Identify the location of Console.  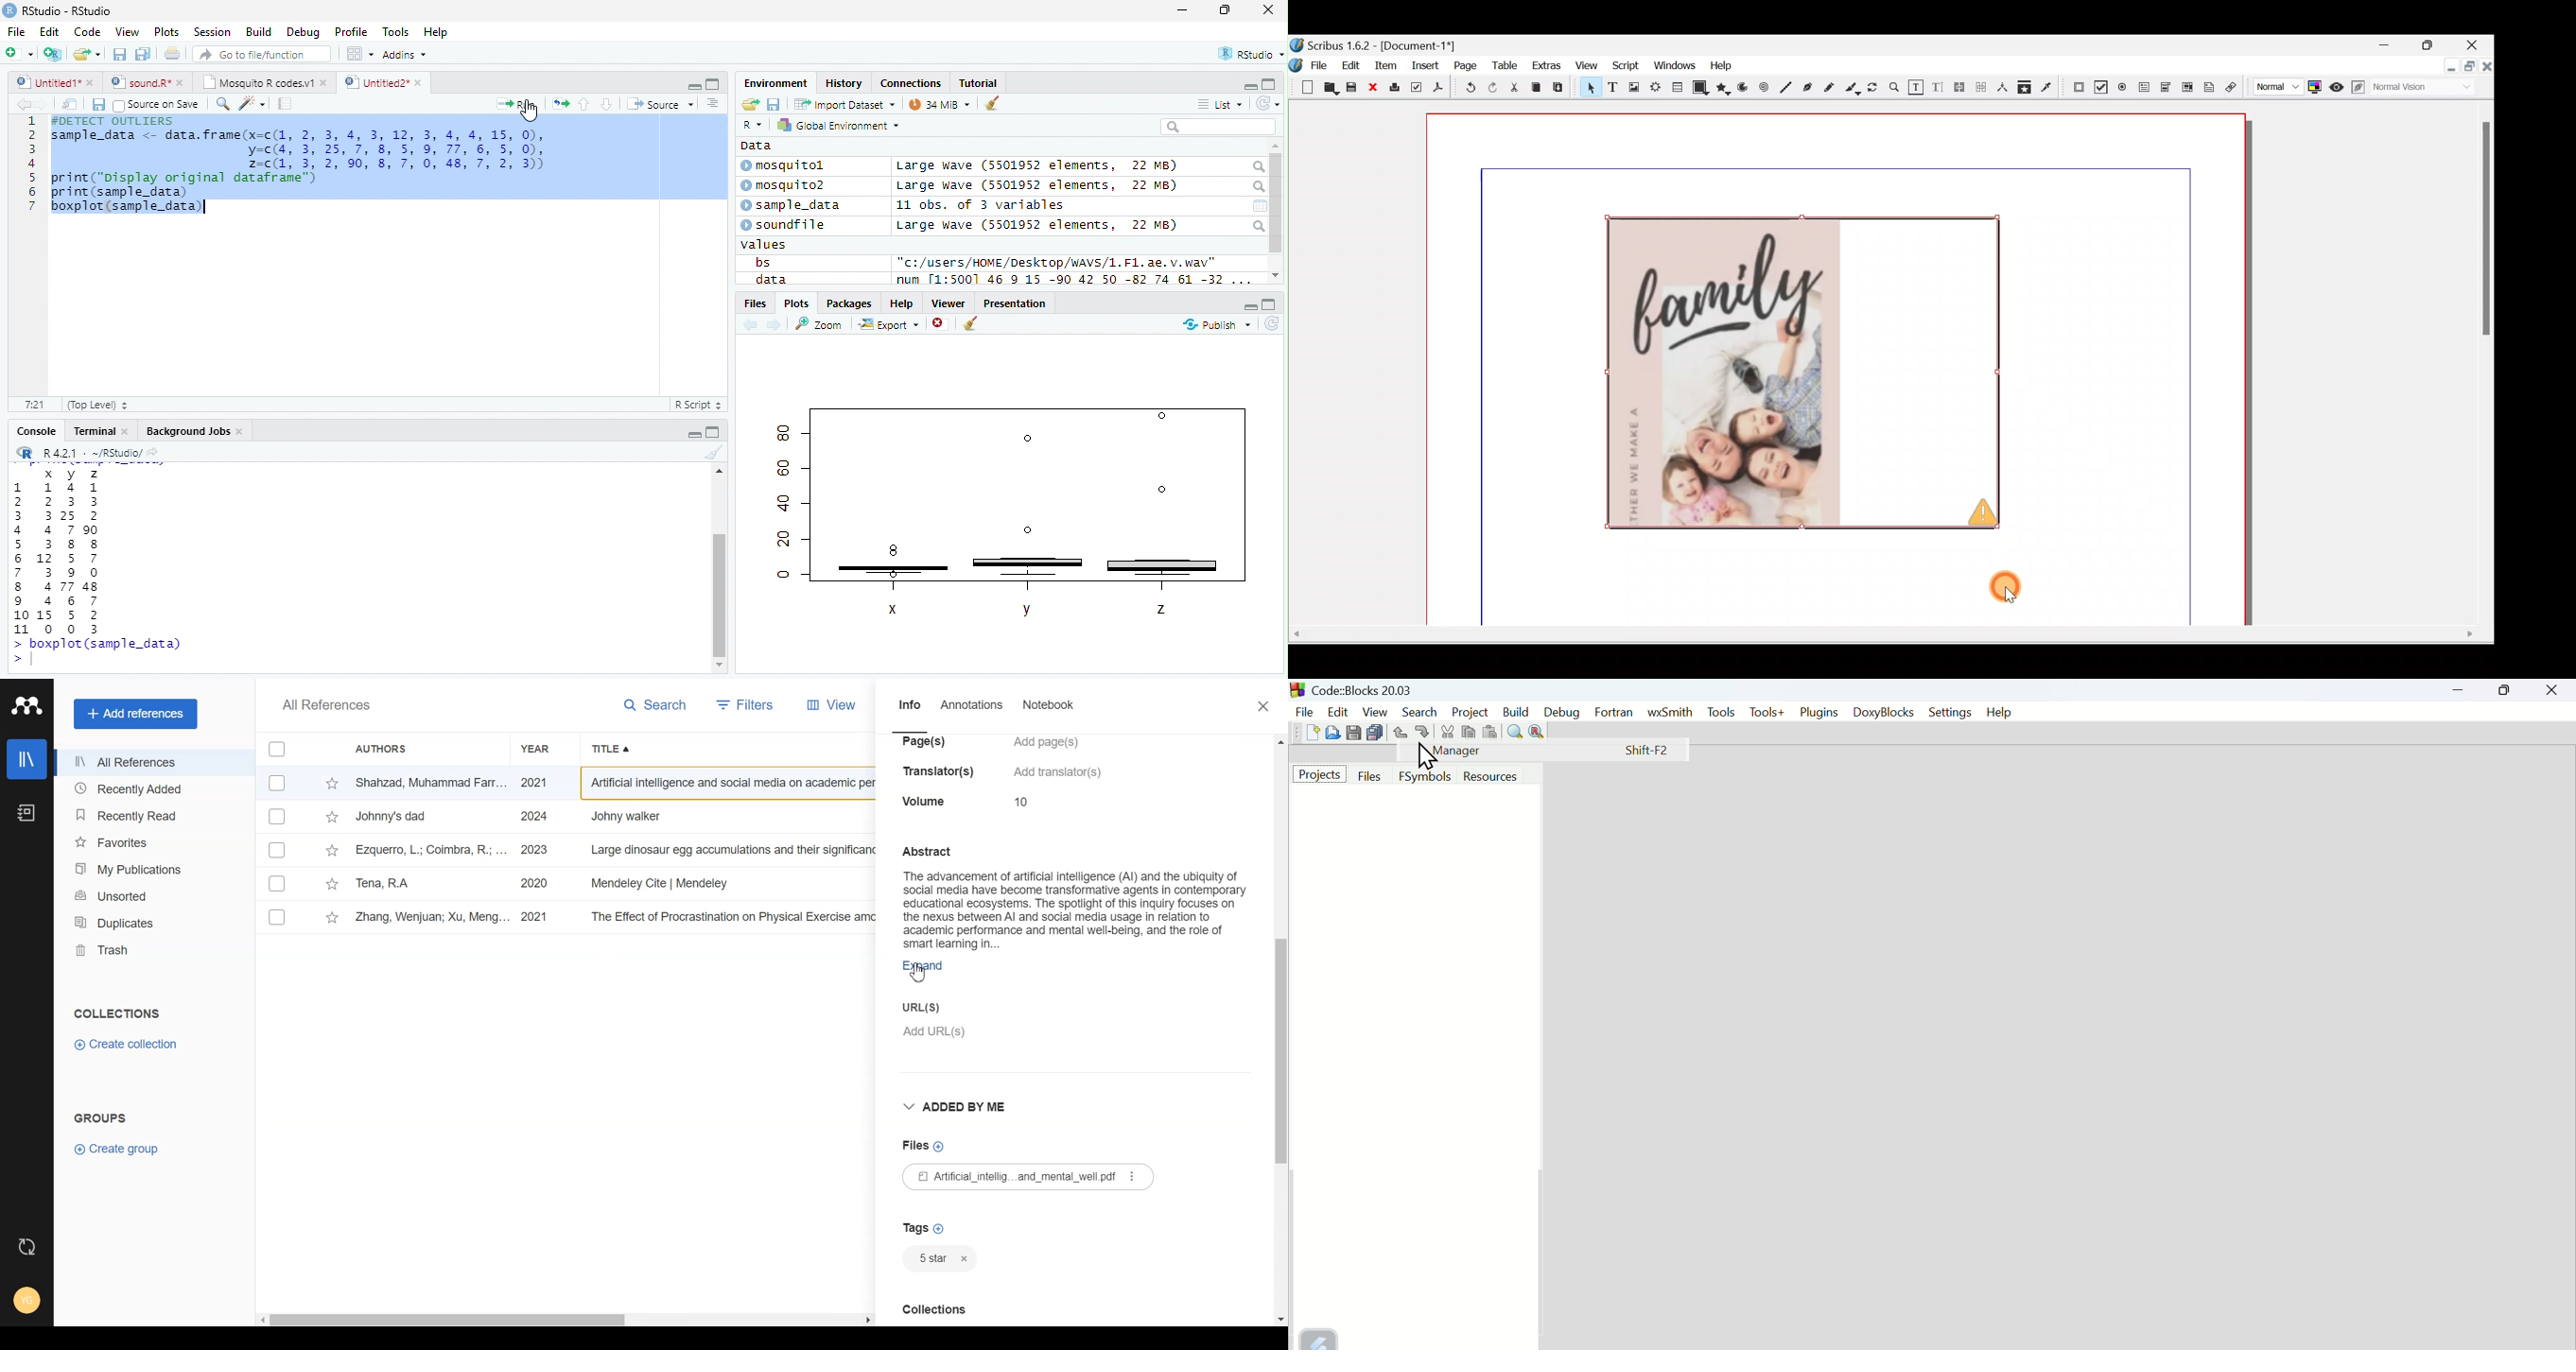
(33, 430).